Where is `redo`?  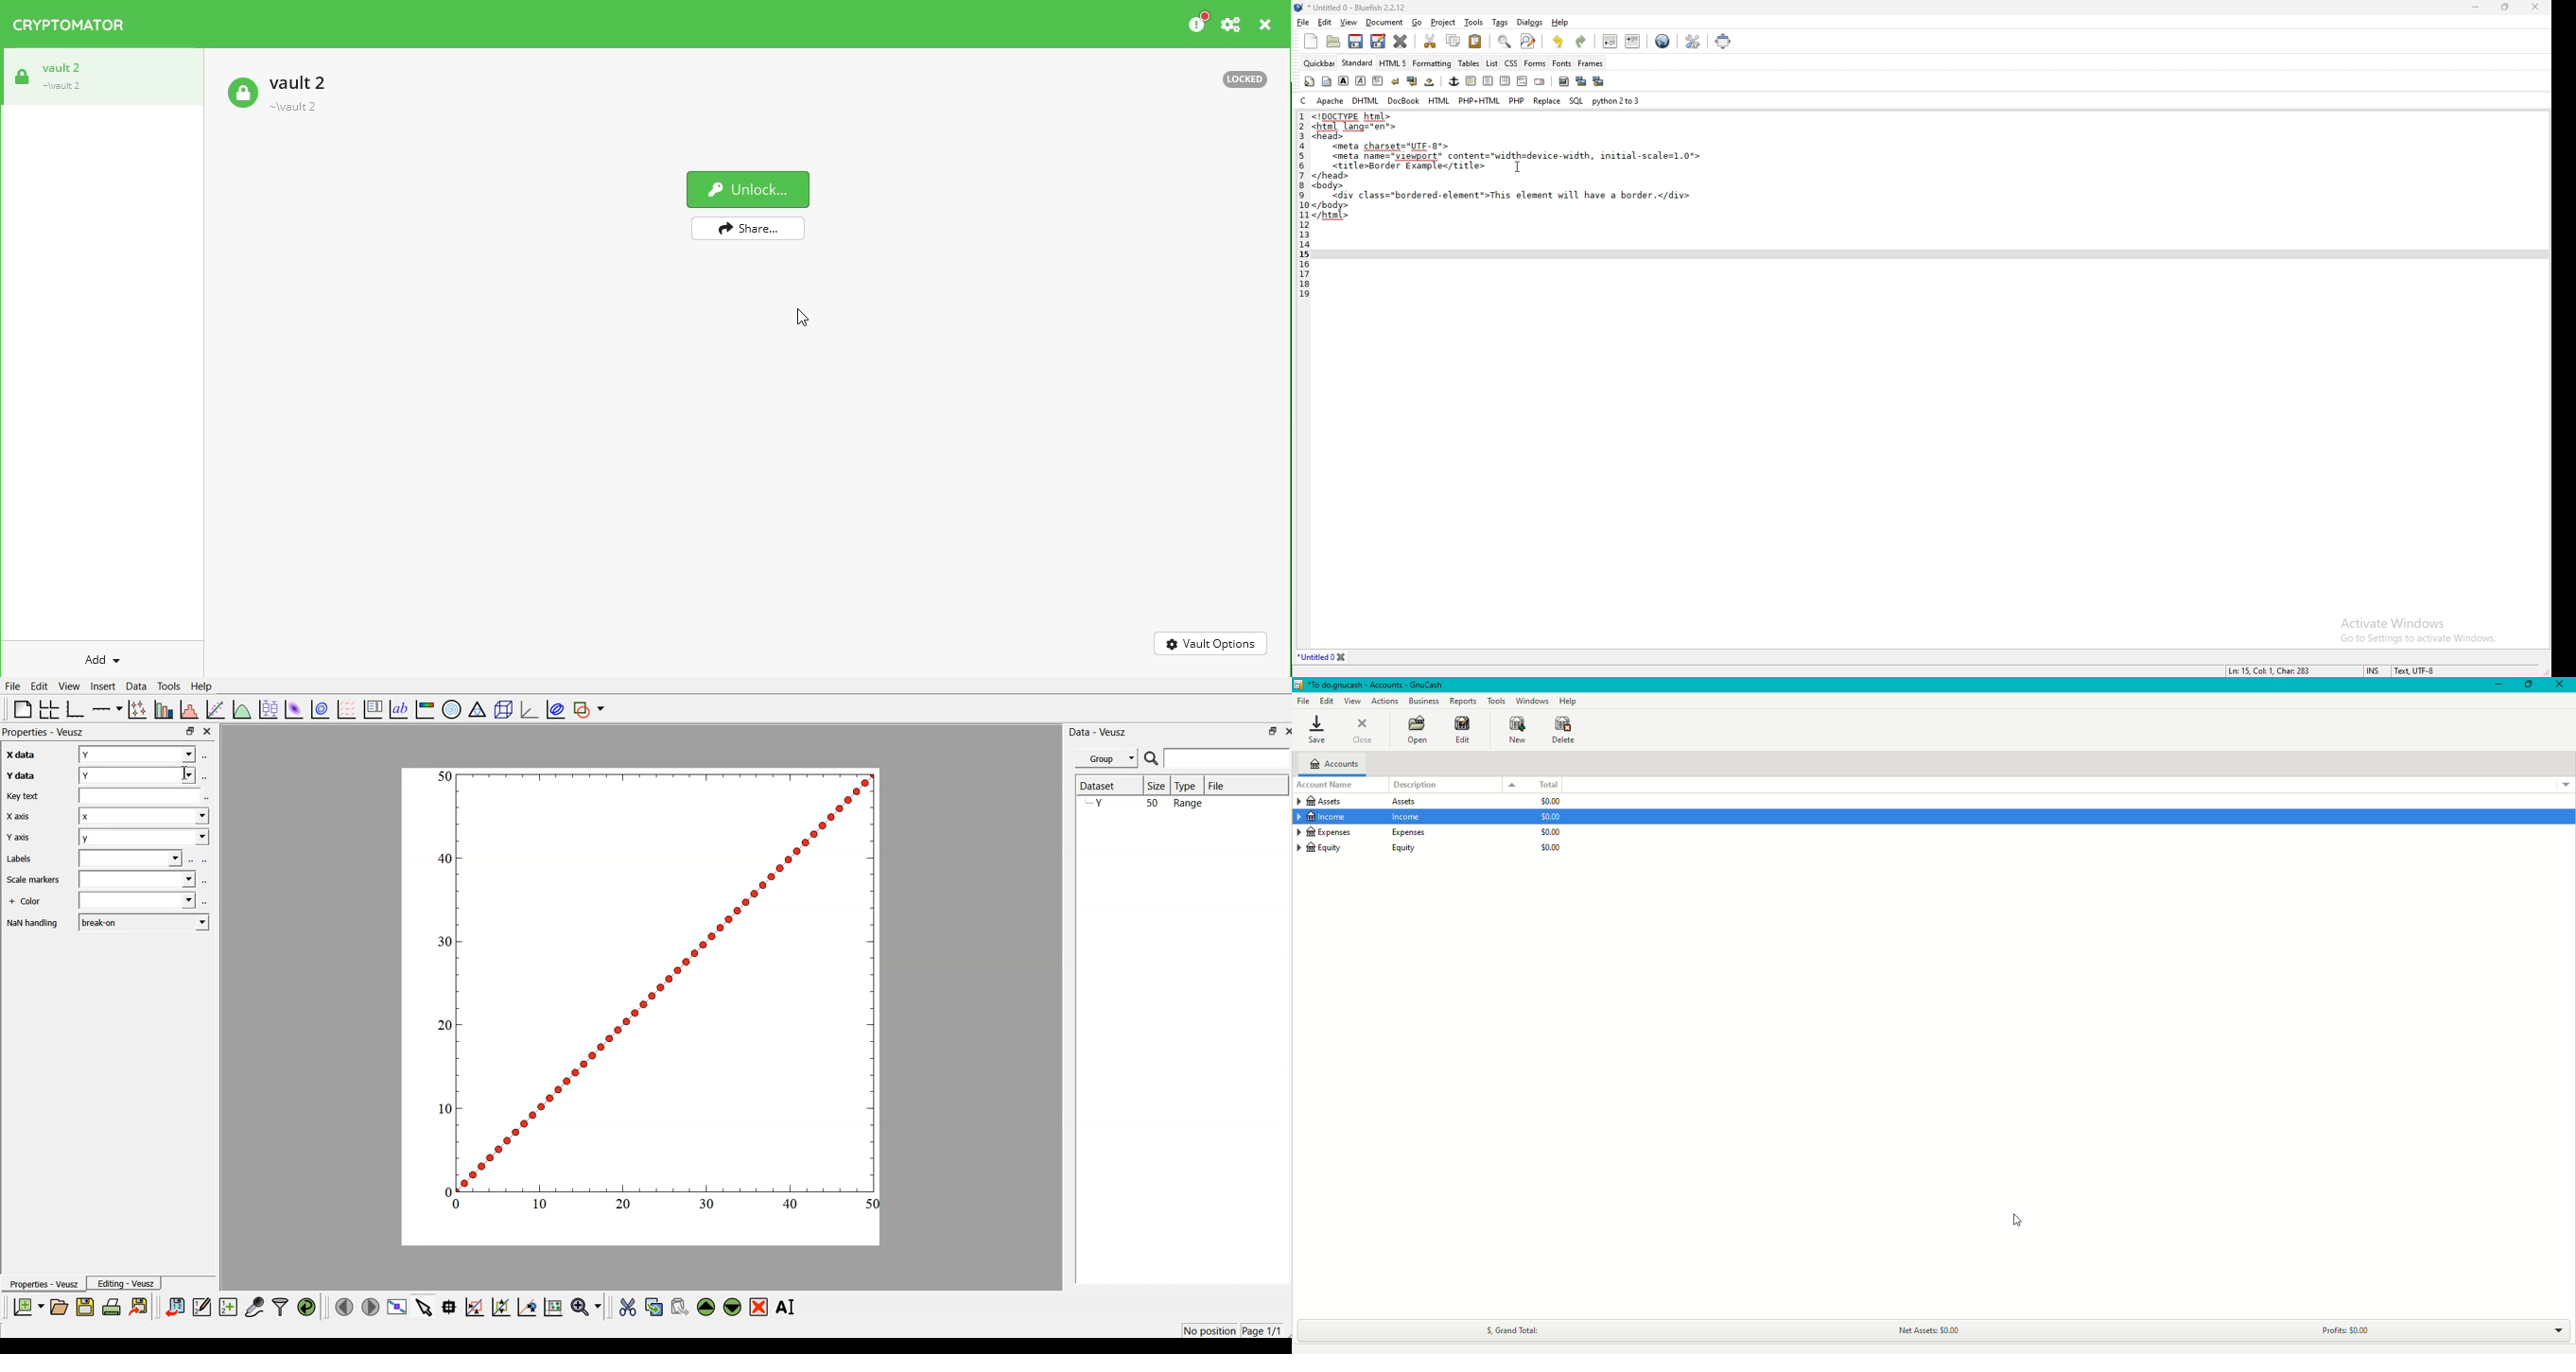
redo is located at coordinates (1580, 42).